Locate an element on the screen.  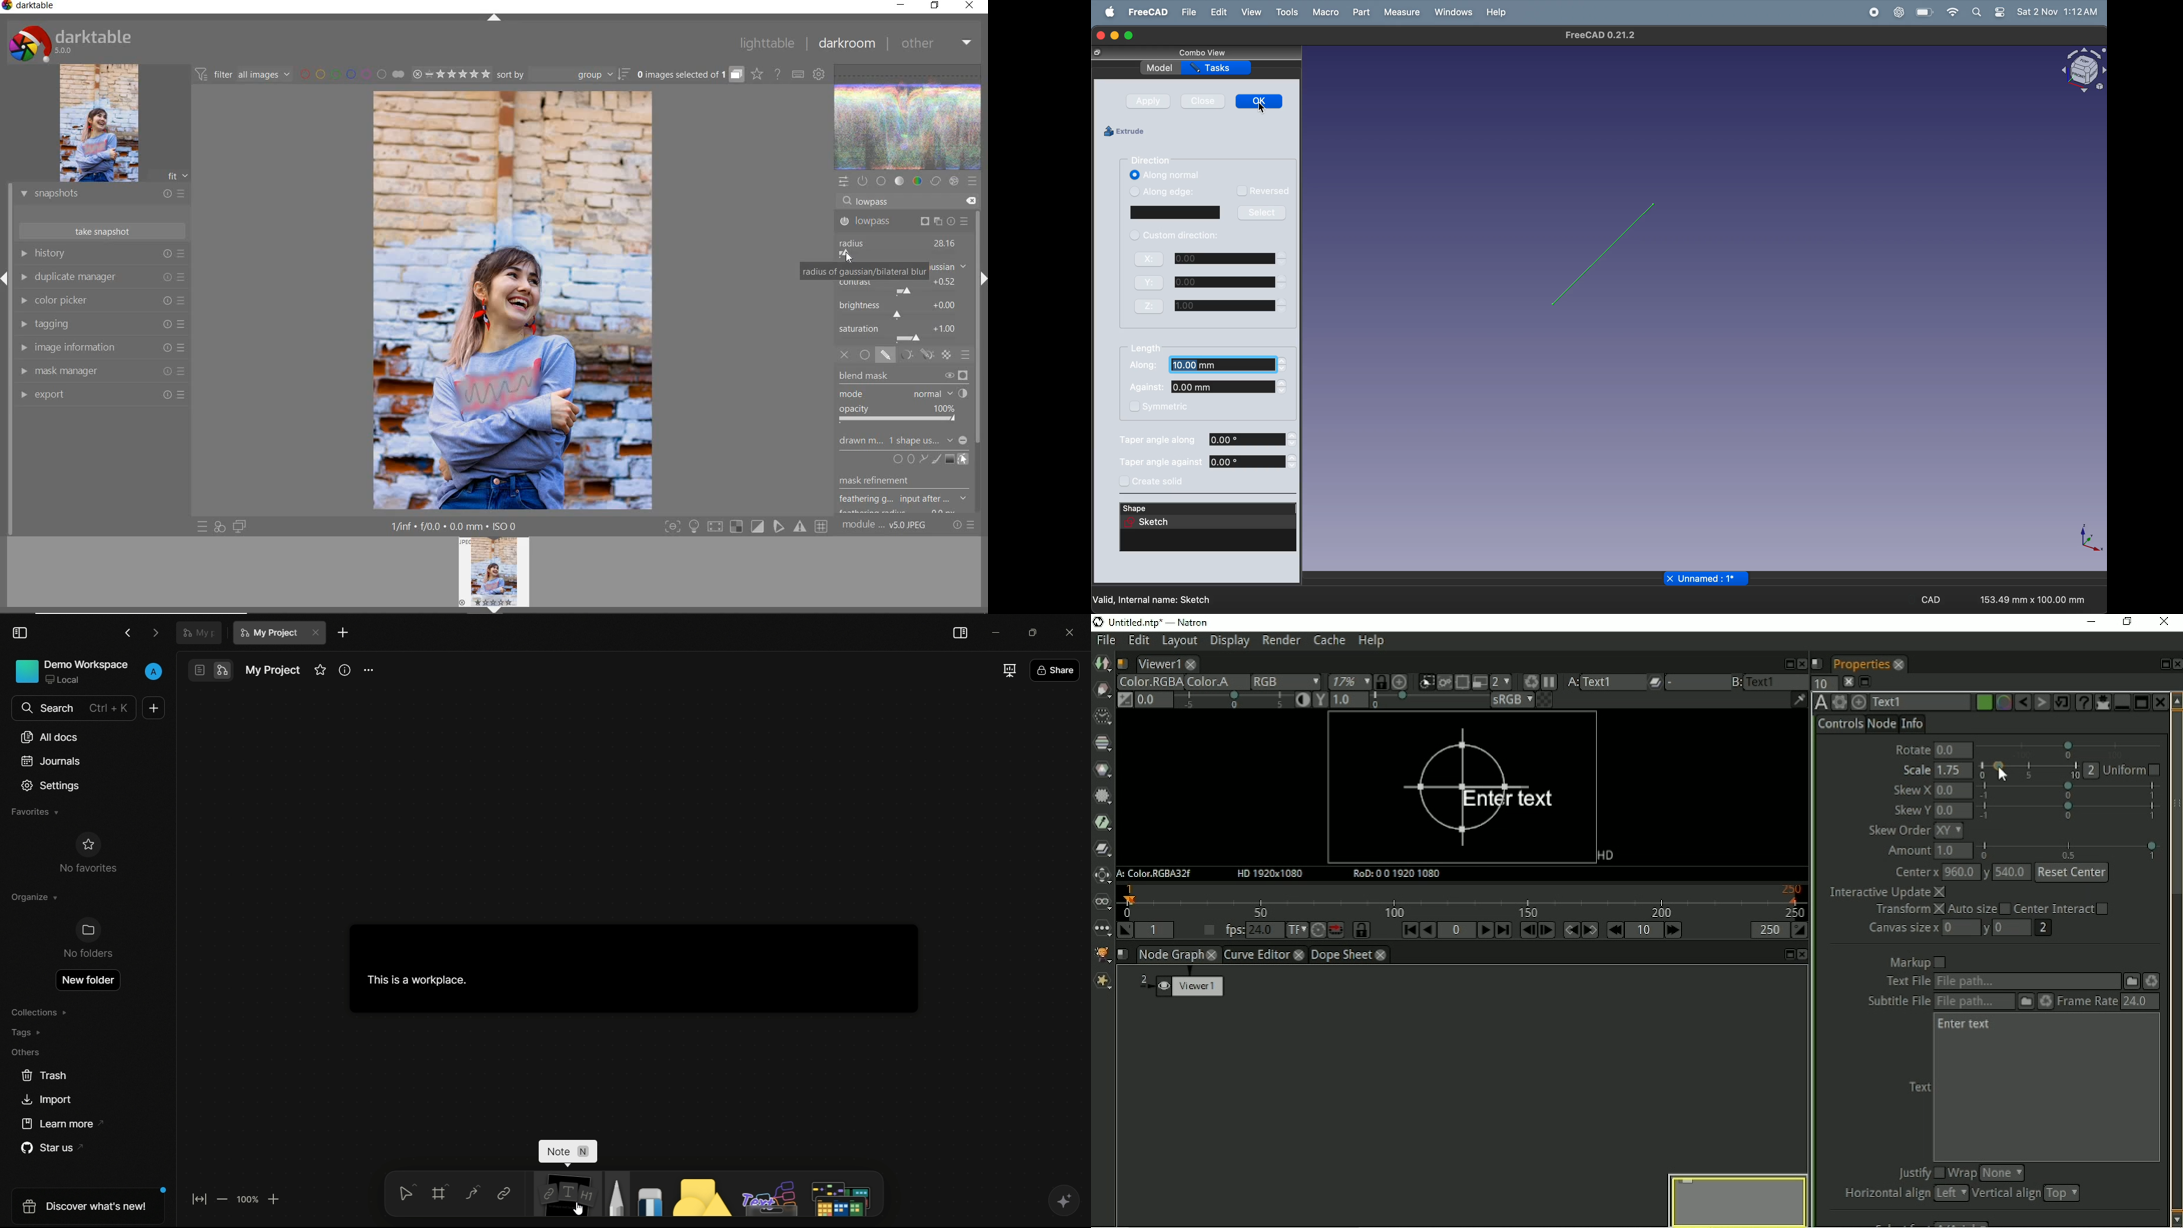
new document is located at coordinates (152, 708).